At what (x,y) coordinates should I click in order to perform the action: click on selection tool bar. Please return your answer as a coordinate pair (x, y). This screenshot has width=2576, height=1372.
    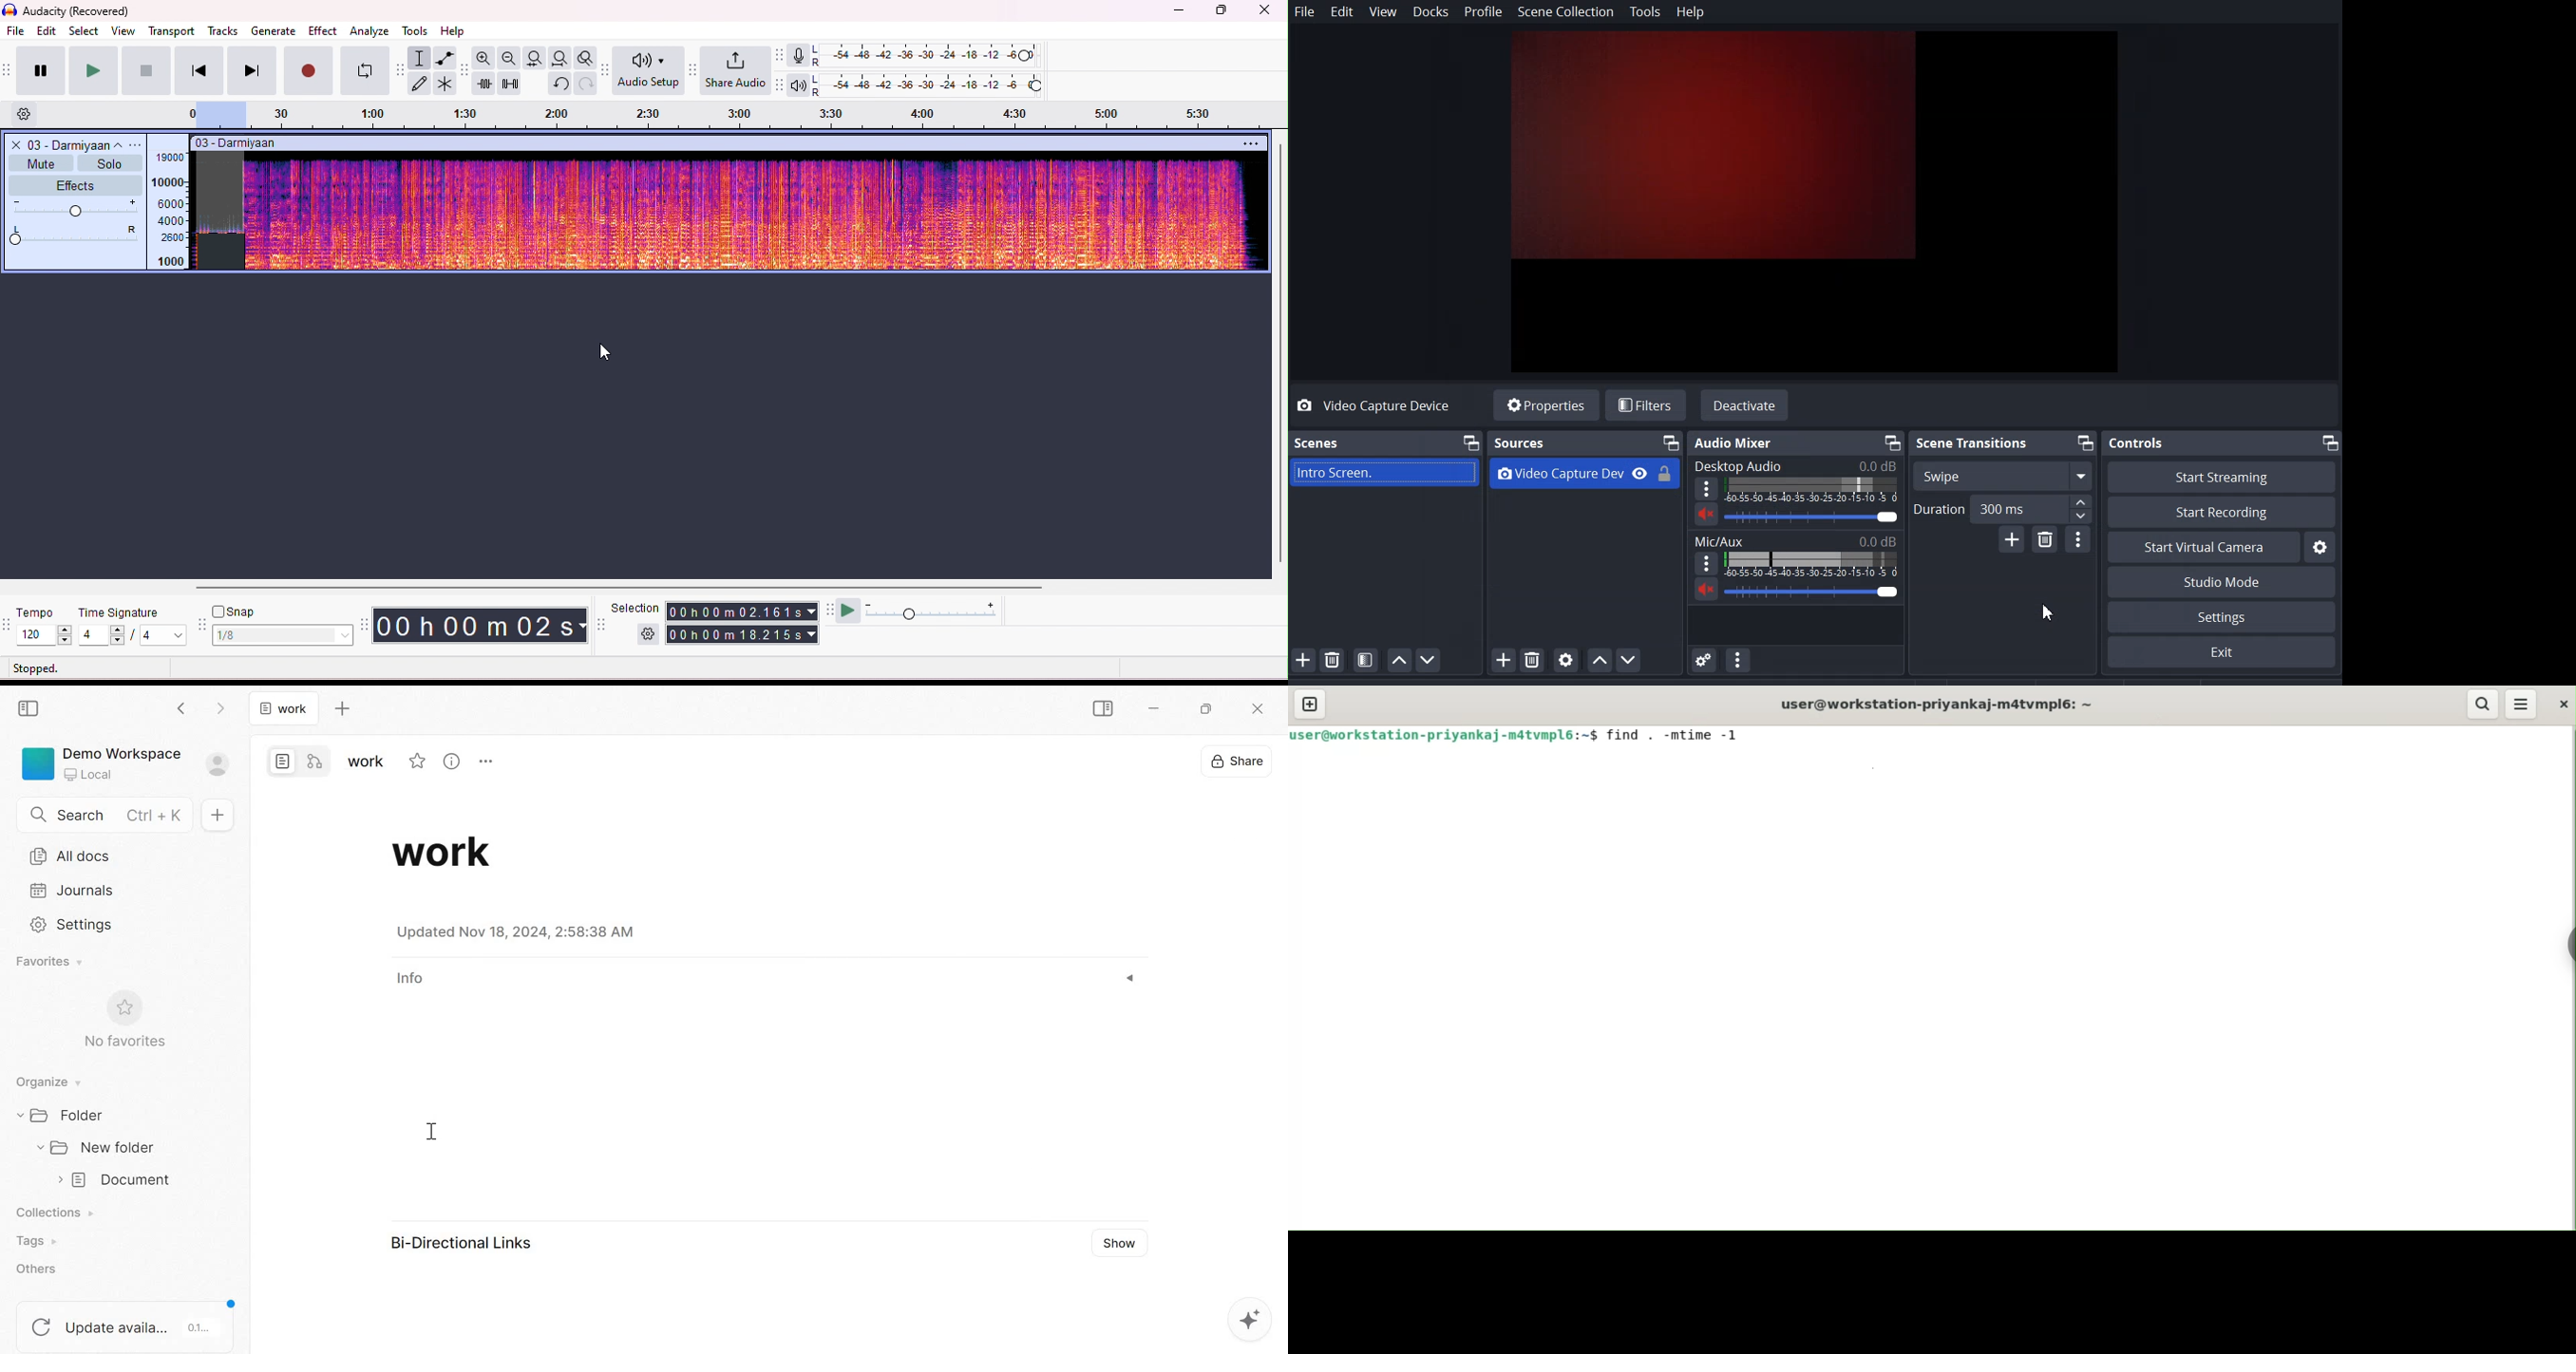
    Looking at the image, I should click on (602, 625).